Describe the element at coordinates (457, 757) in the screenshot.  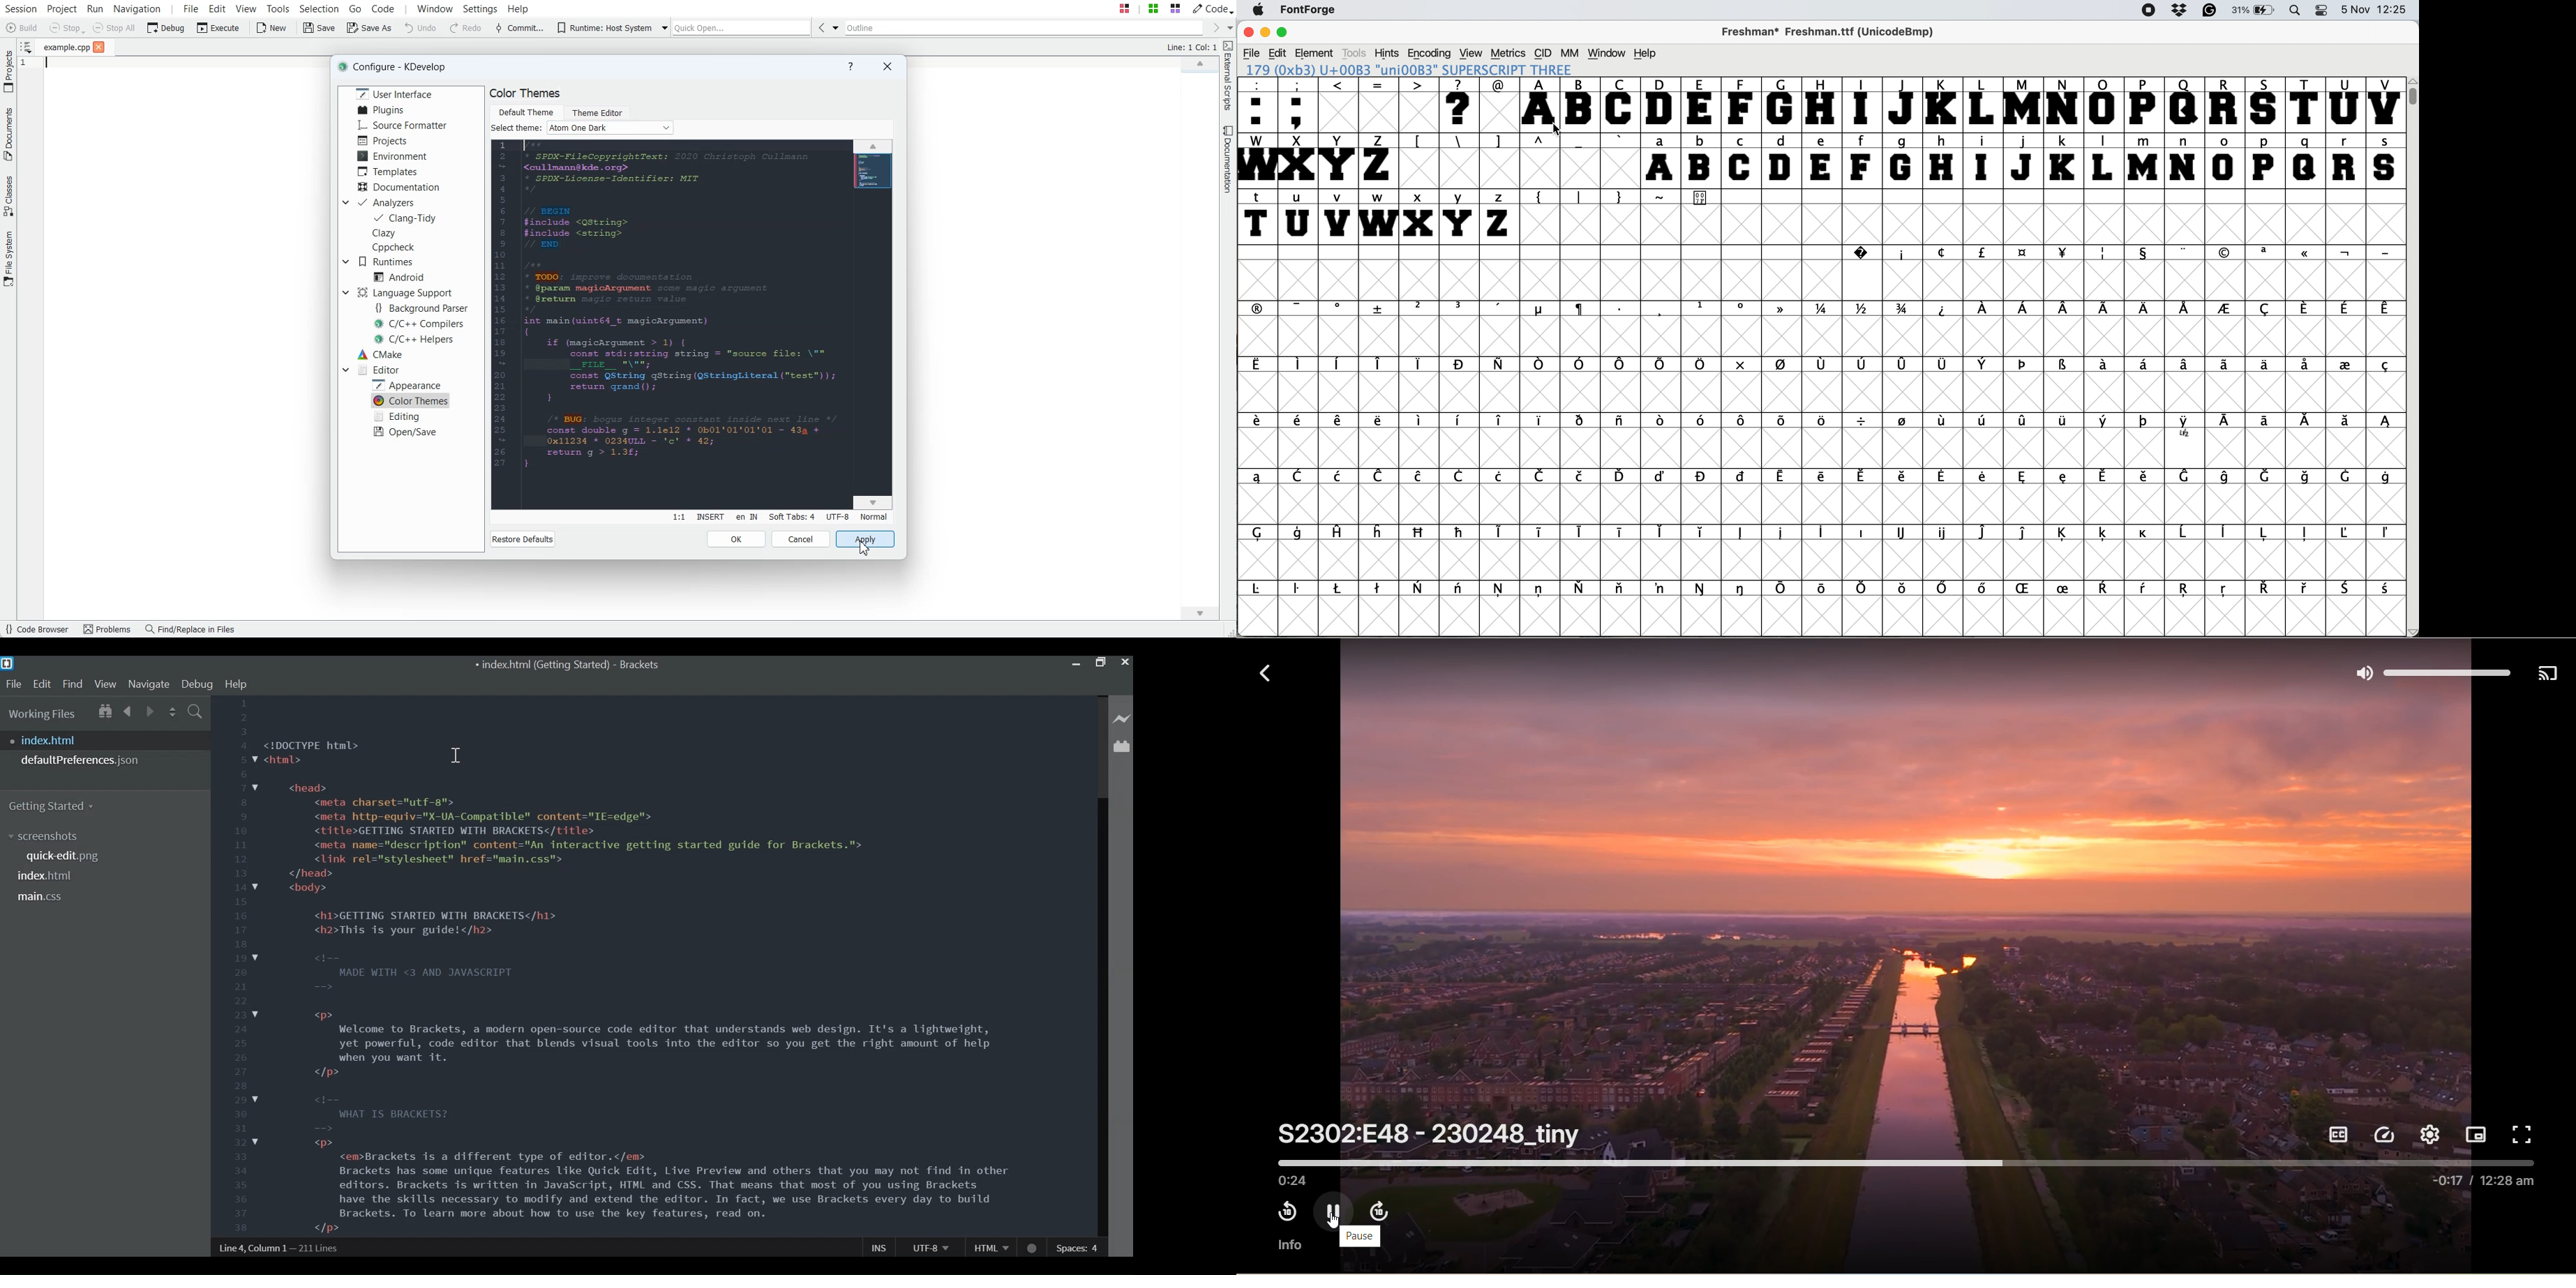
I see `cursor` at that location.